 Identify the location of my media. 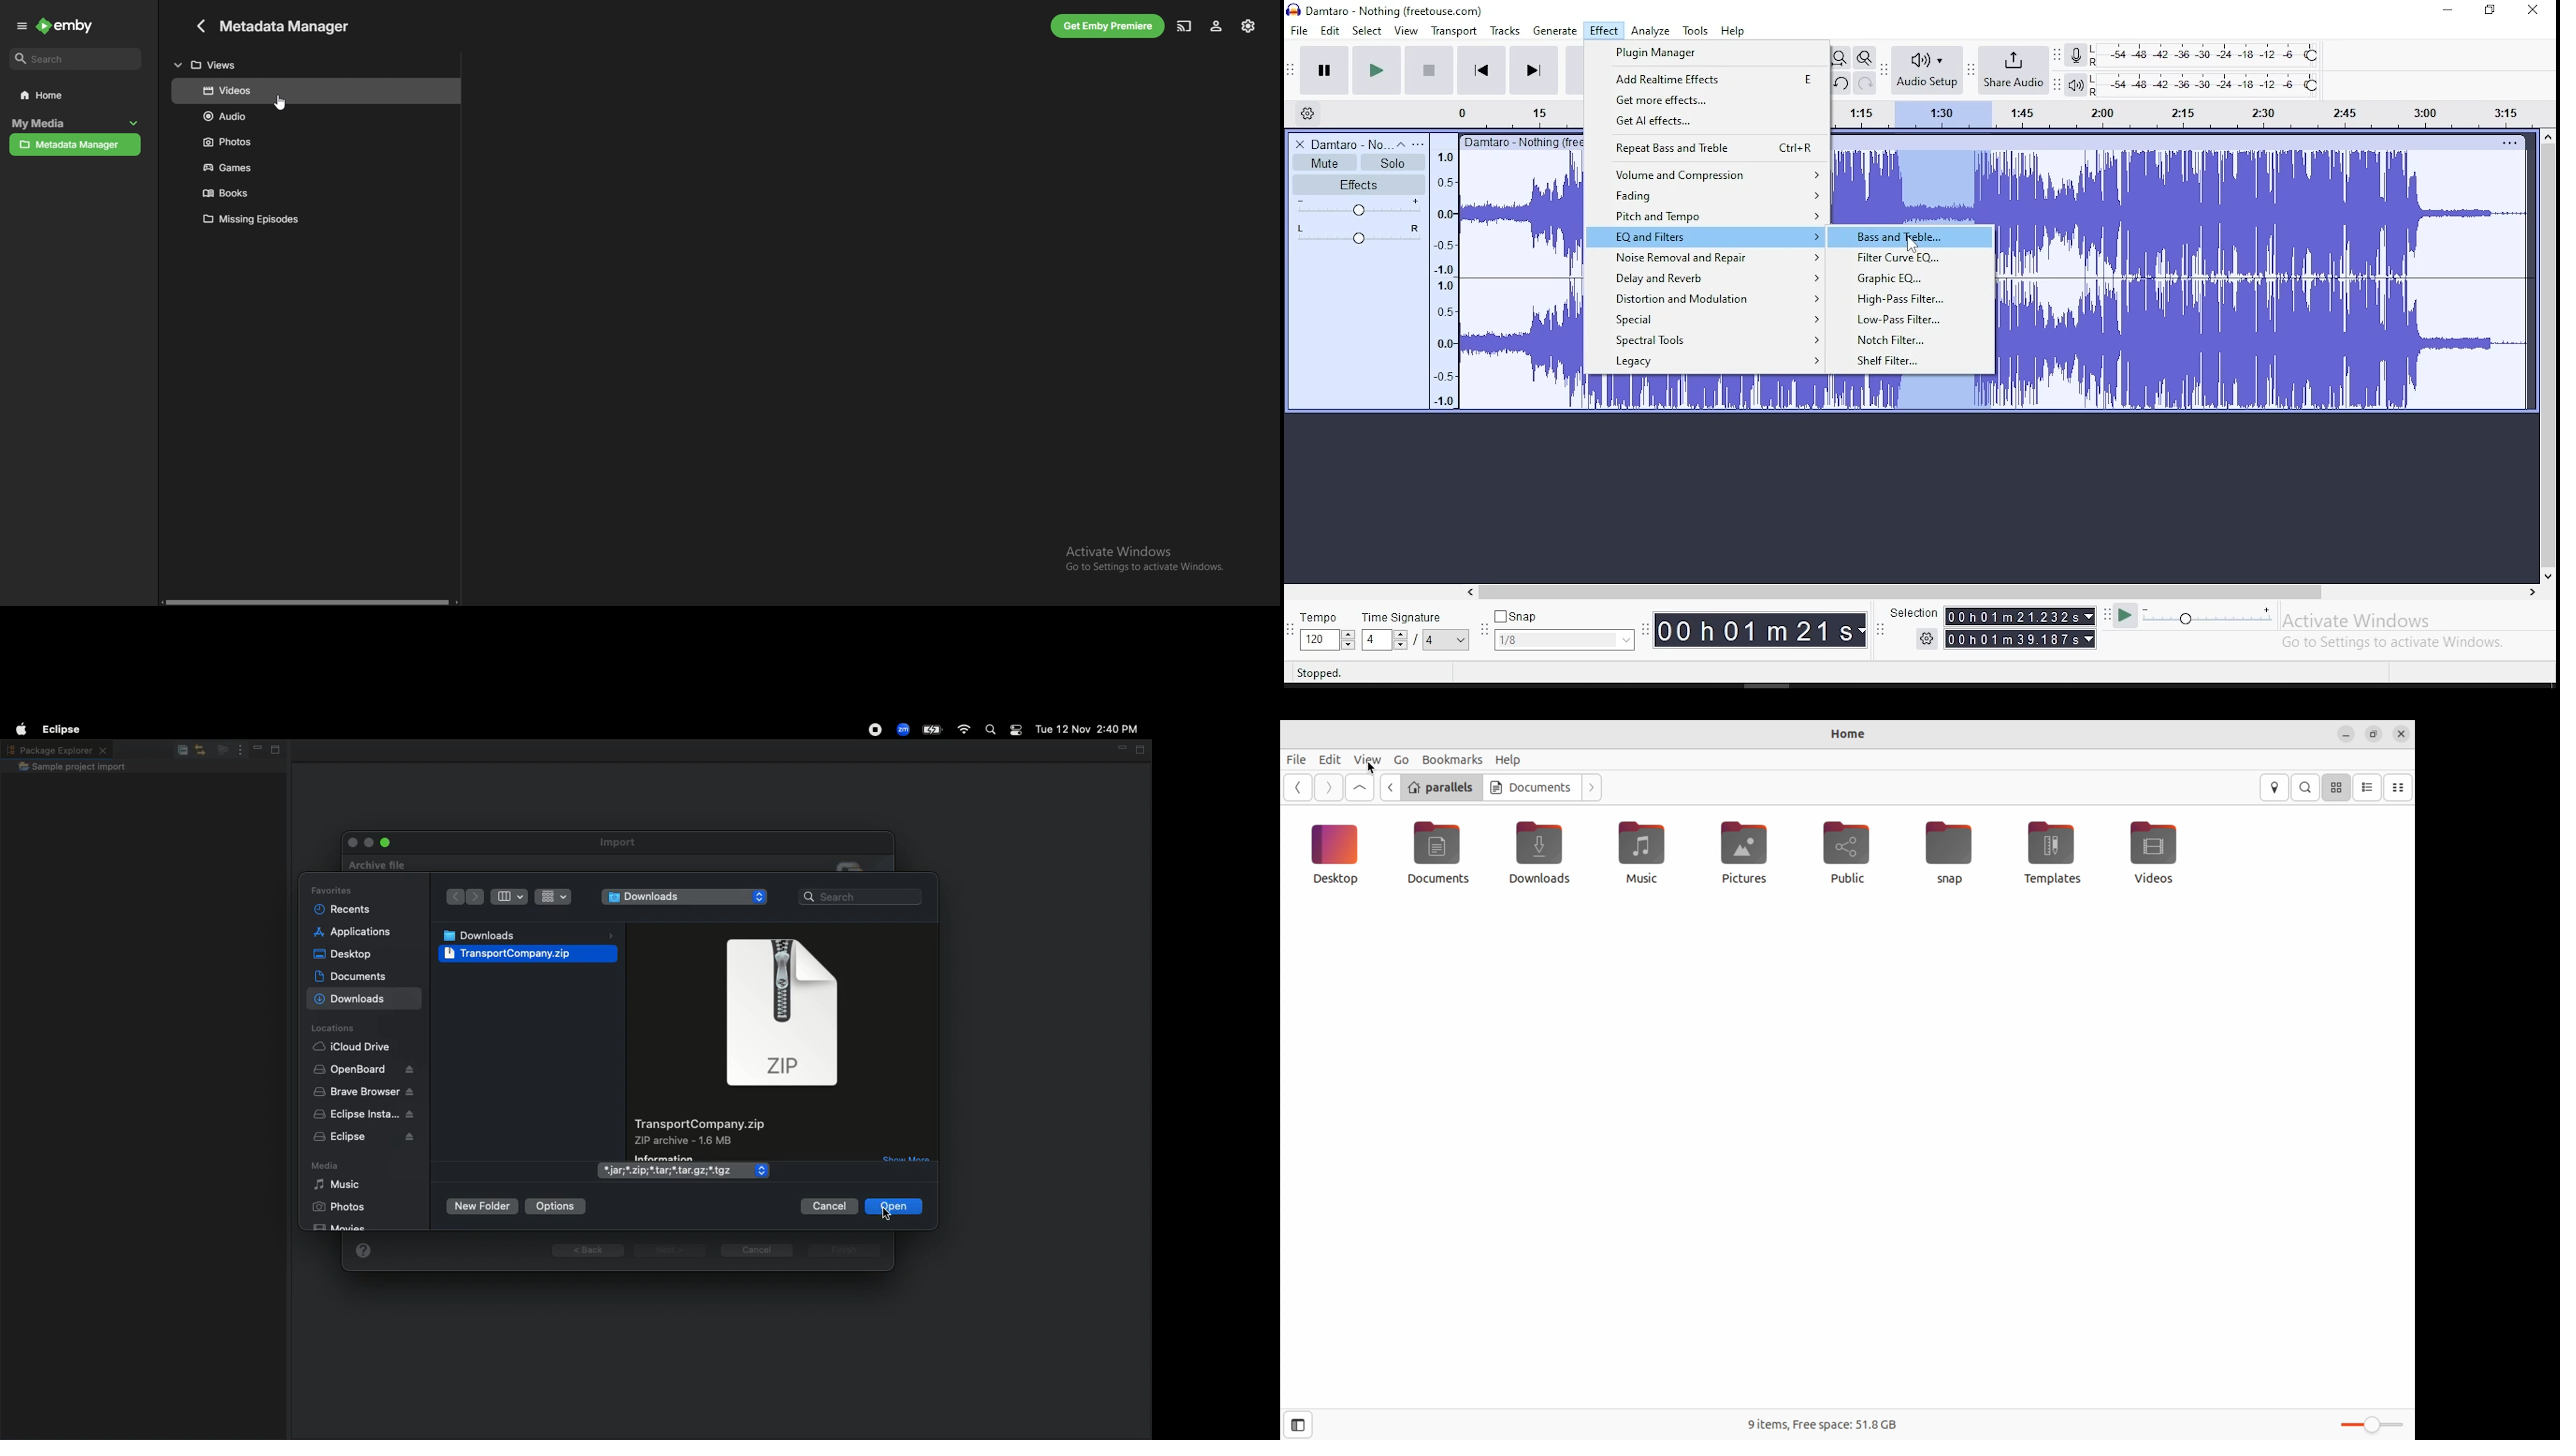
(59, 124).